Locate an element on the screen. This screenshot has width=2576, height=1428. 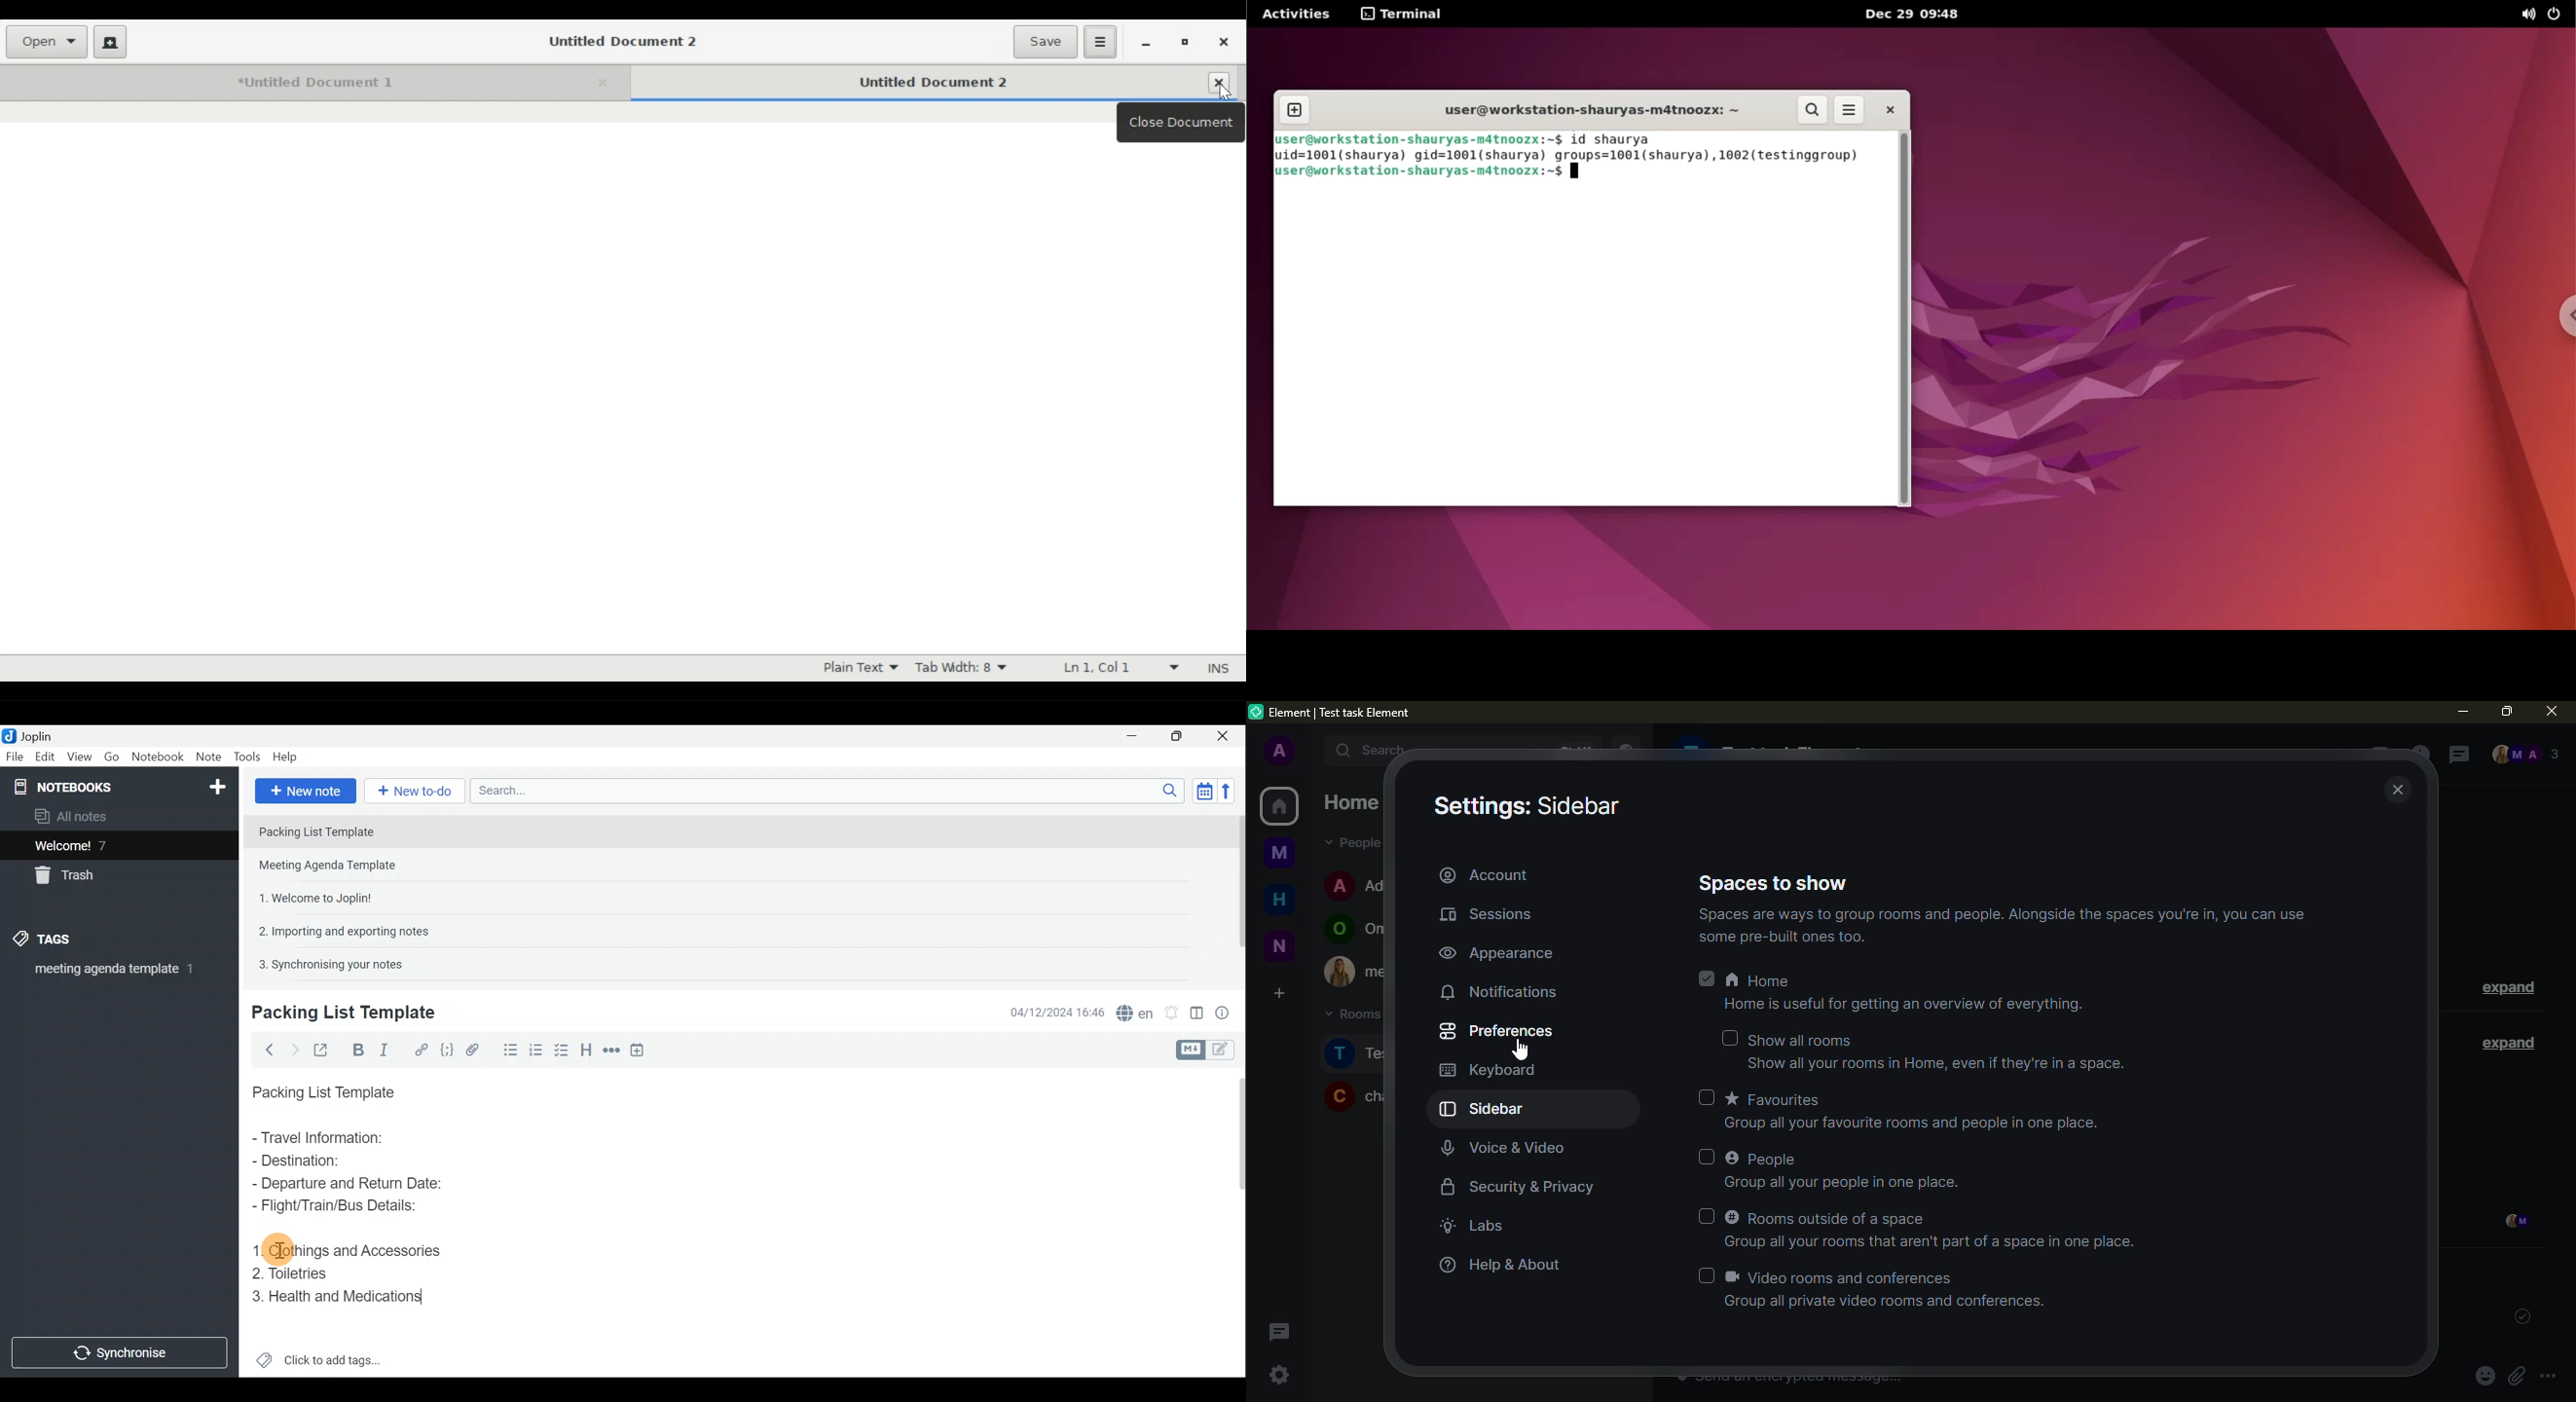
Checkbox is located at coordinates (535, 1048).